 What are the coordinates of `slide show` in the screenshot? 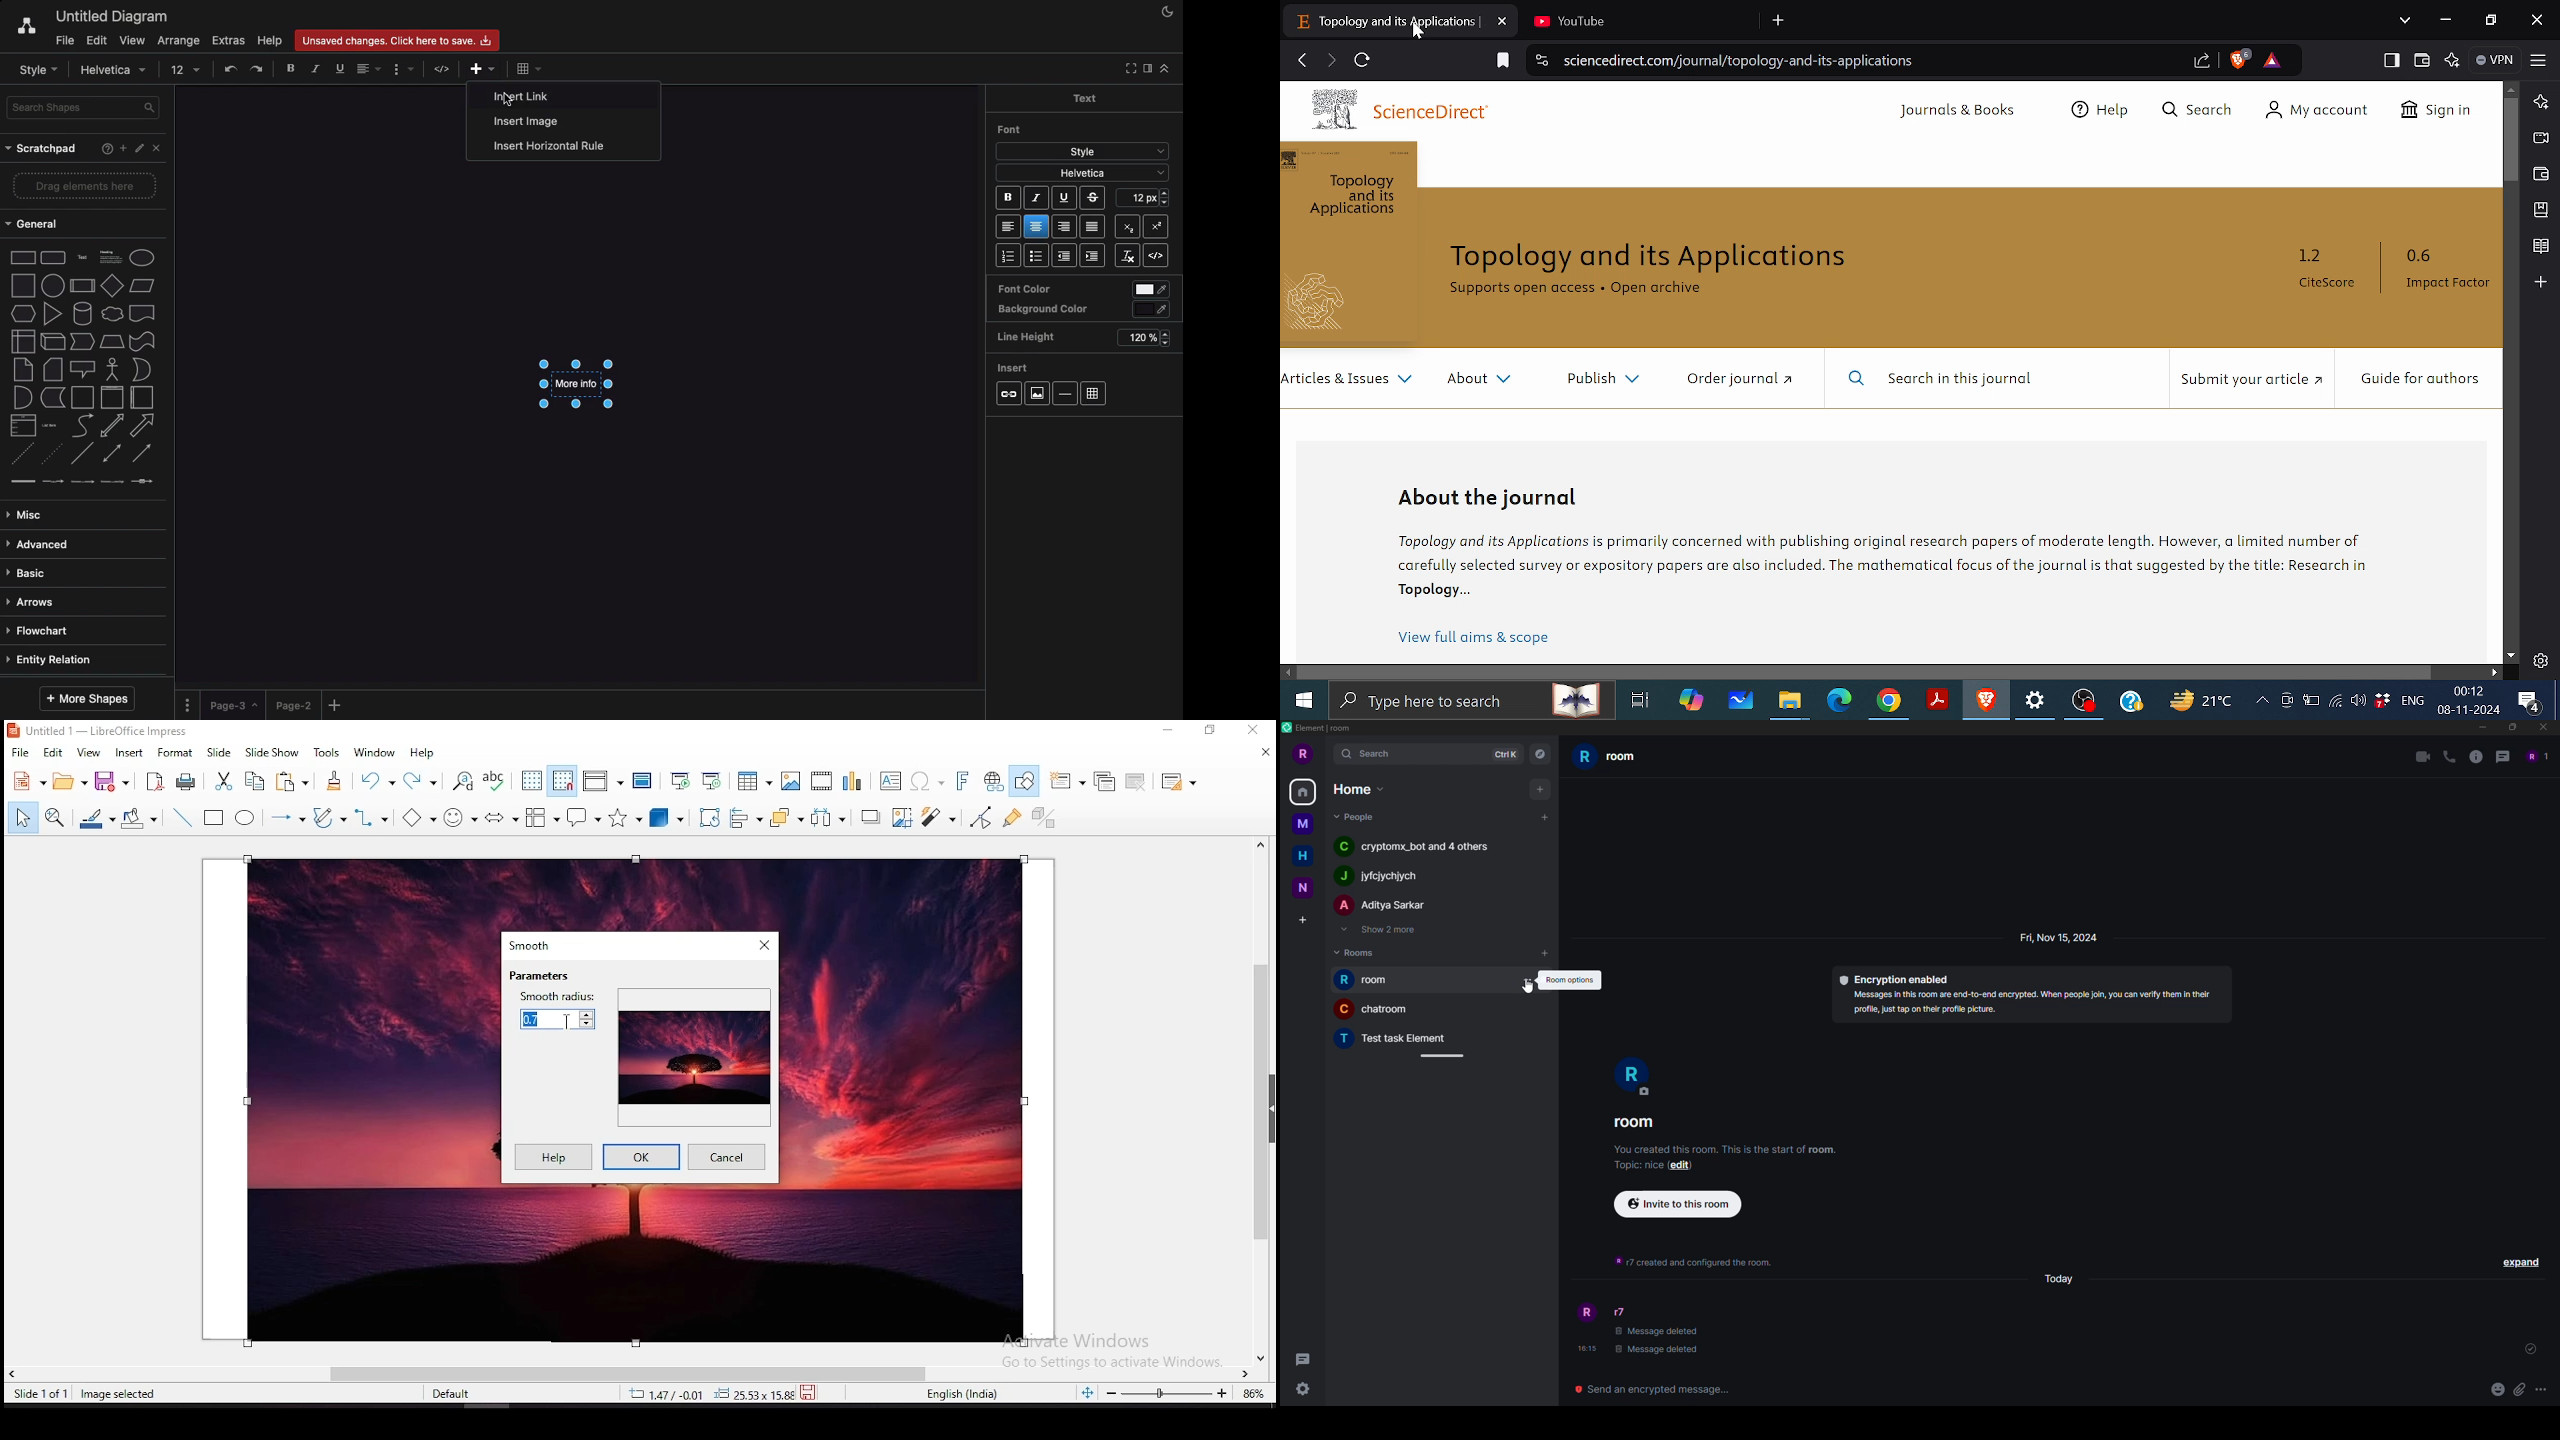 It's located at (273, 752).